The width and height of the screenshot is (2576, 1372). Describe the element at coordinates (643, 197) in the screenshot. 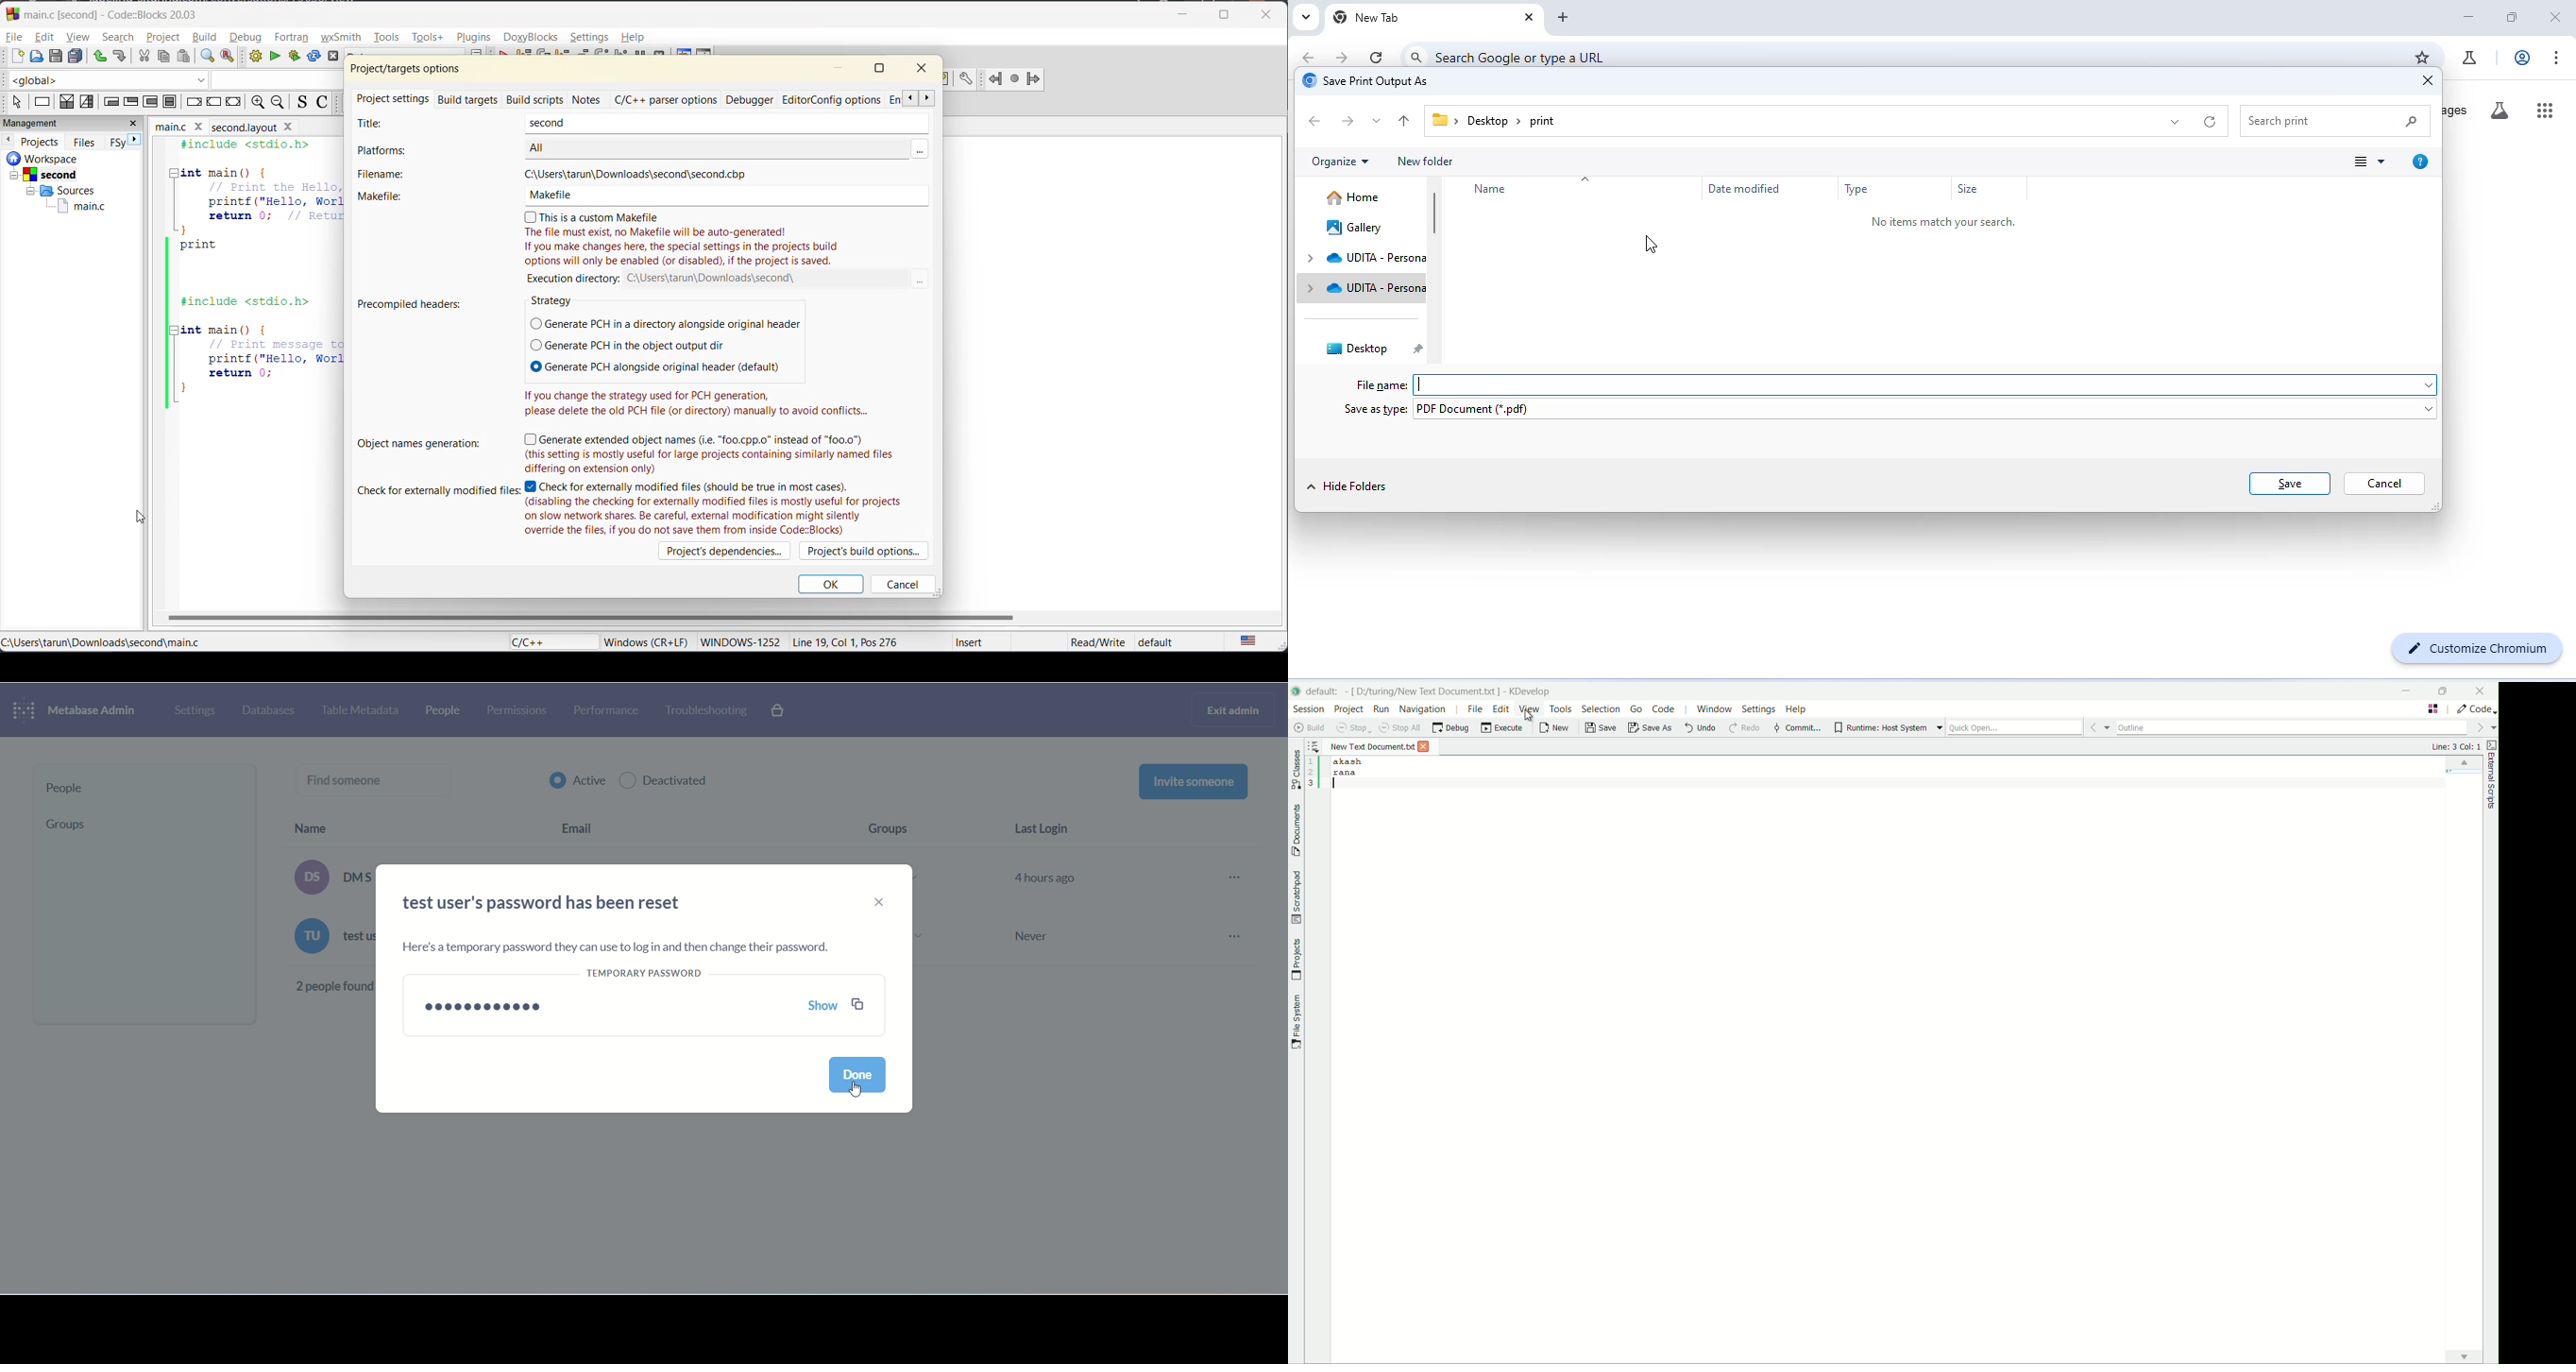

I see `makefile` at that location.